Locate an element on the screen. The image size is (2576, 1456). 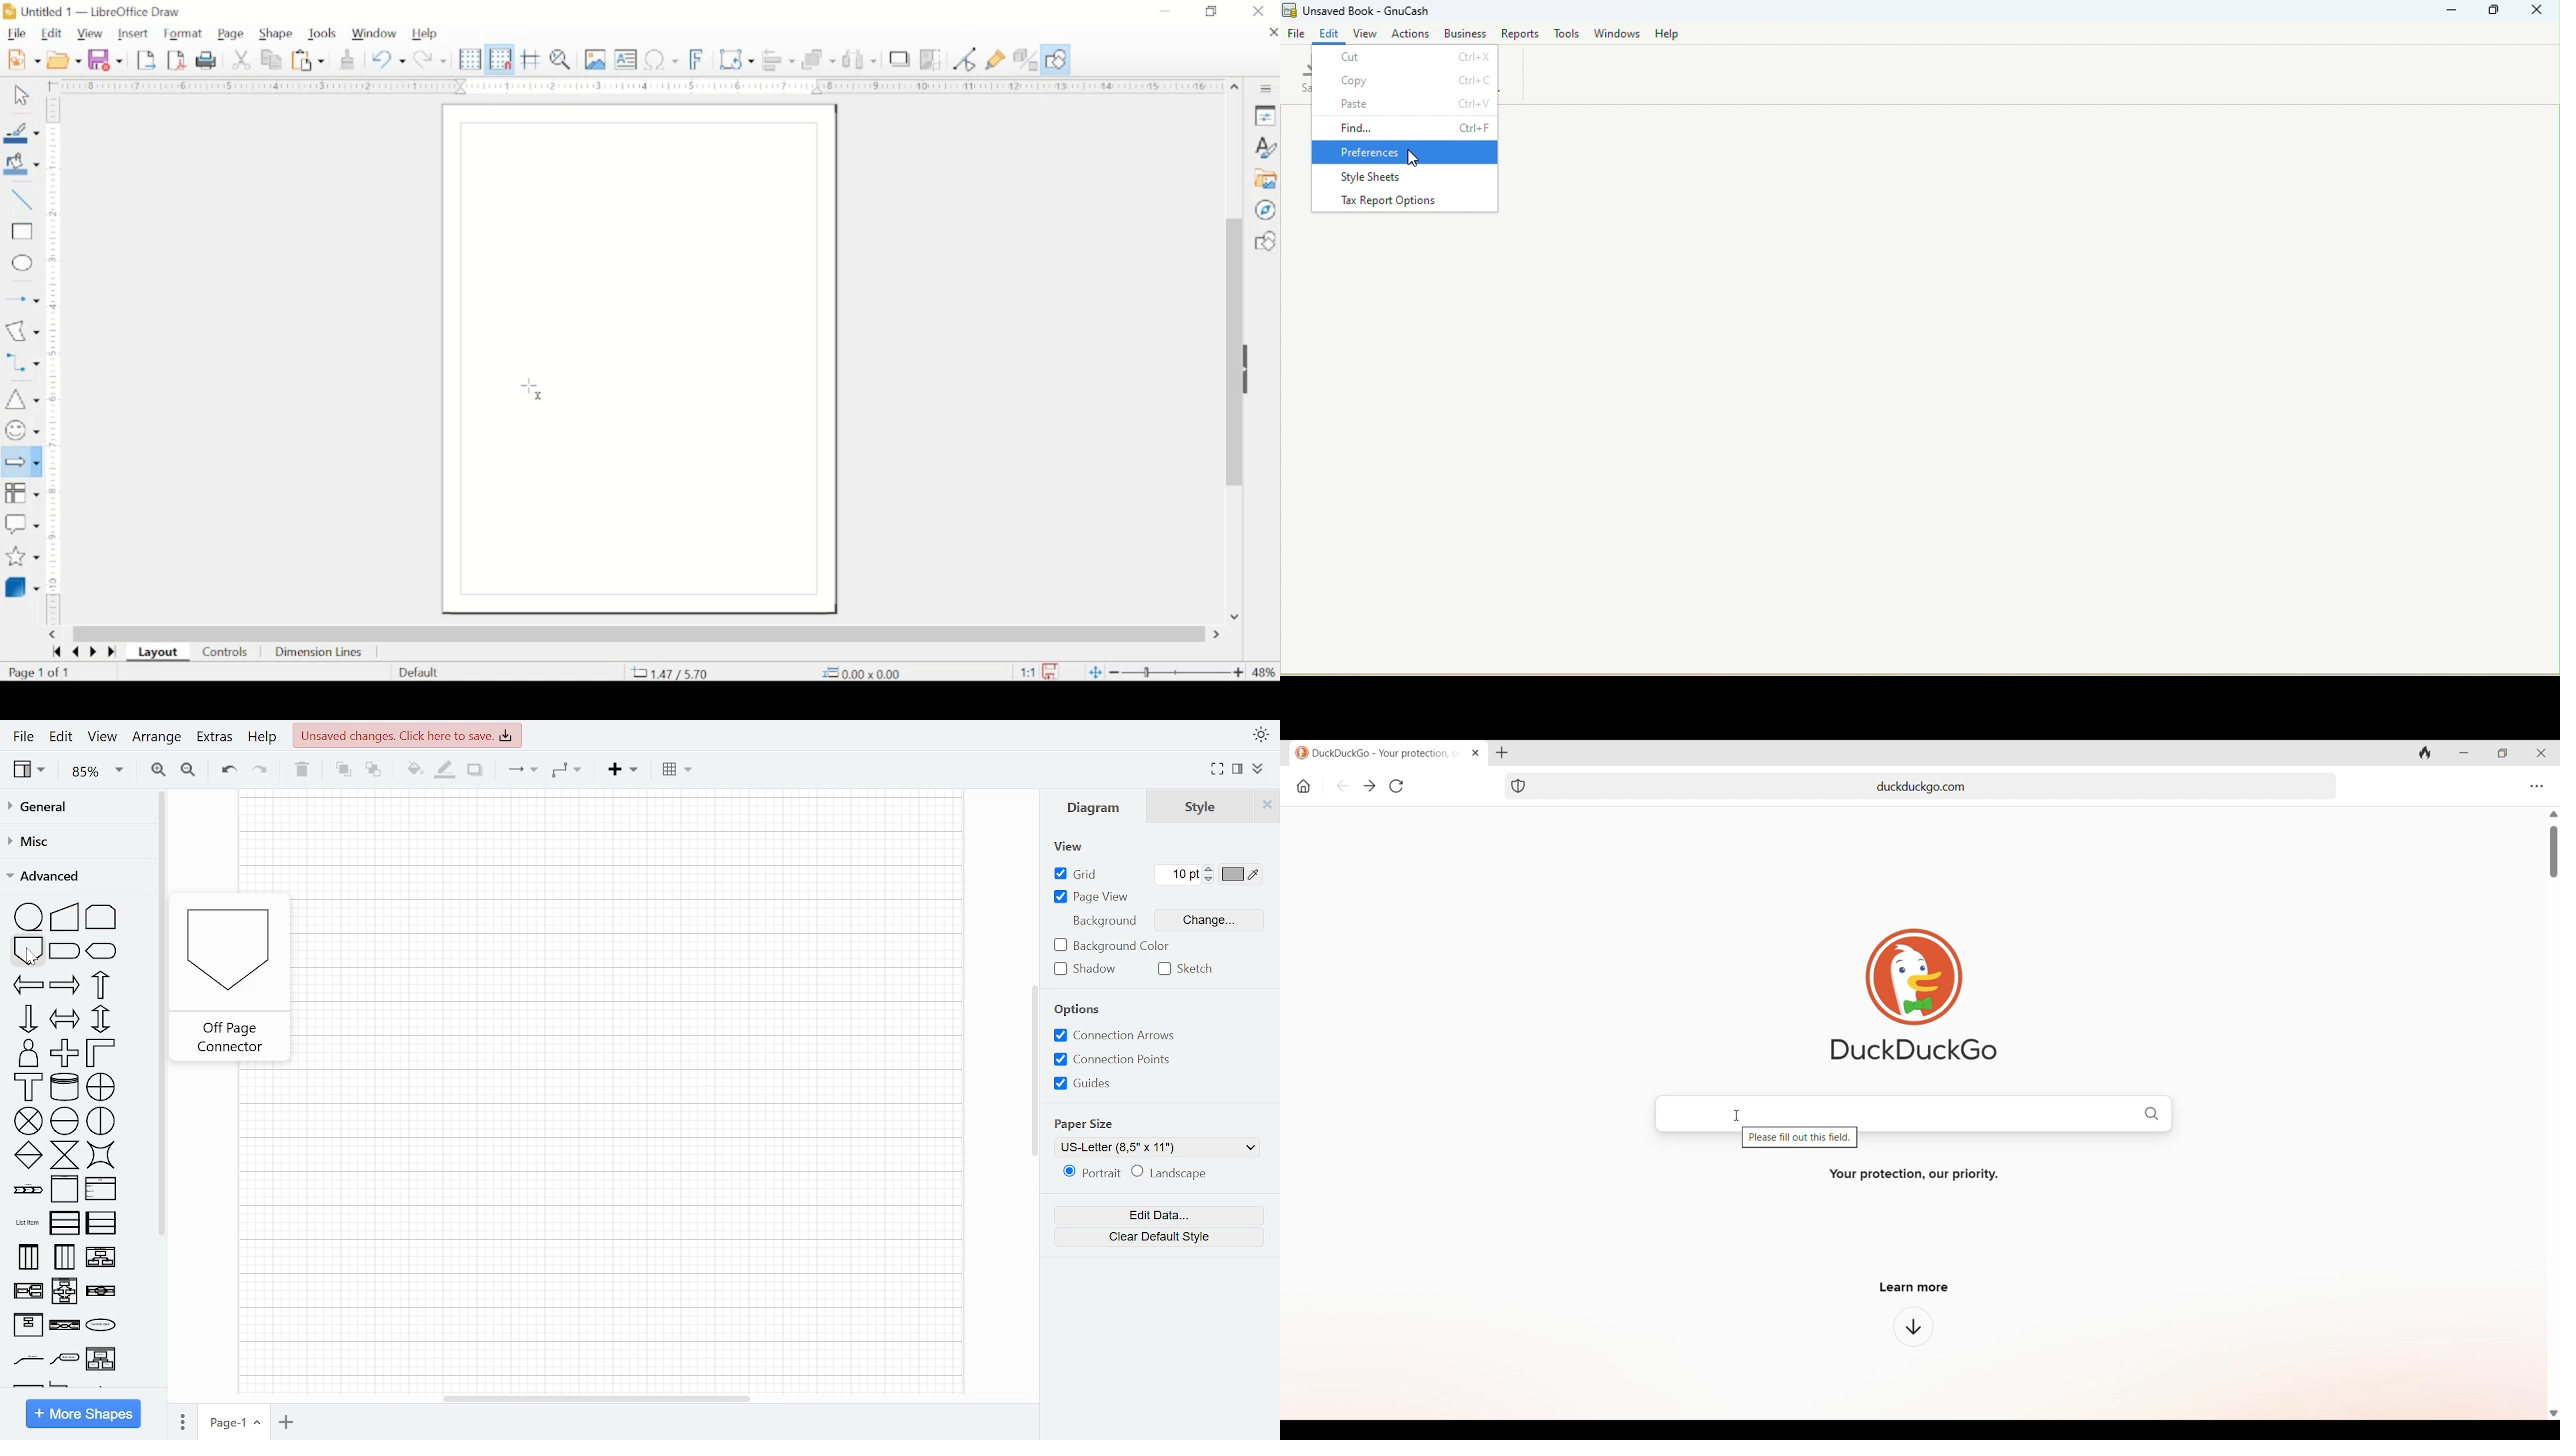
cursor is located at coordinates (532, 387).